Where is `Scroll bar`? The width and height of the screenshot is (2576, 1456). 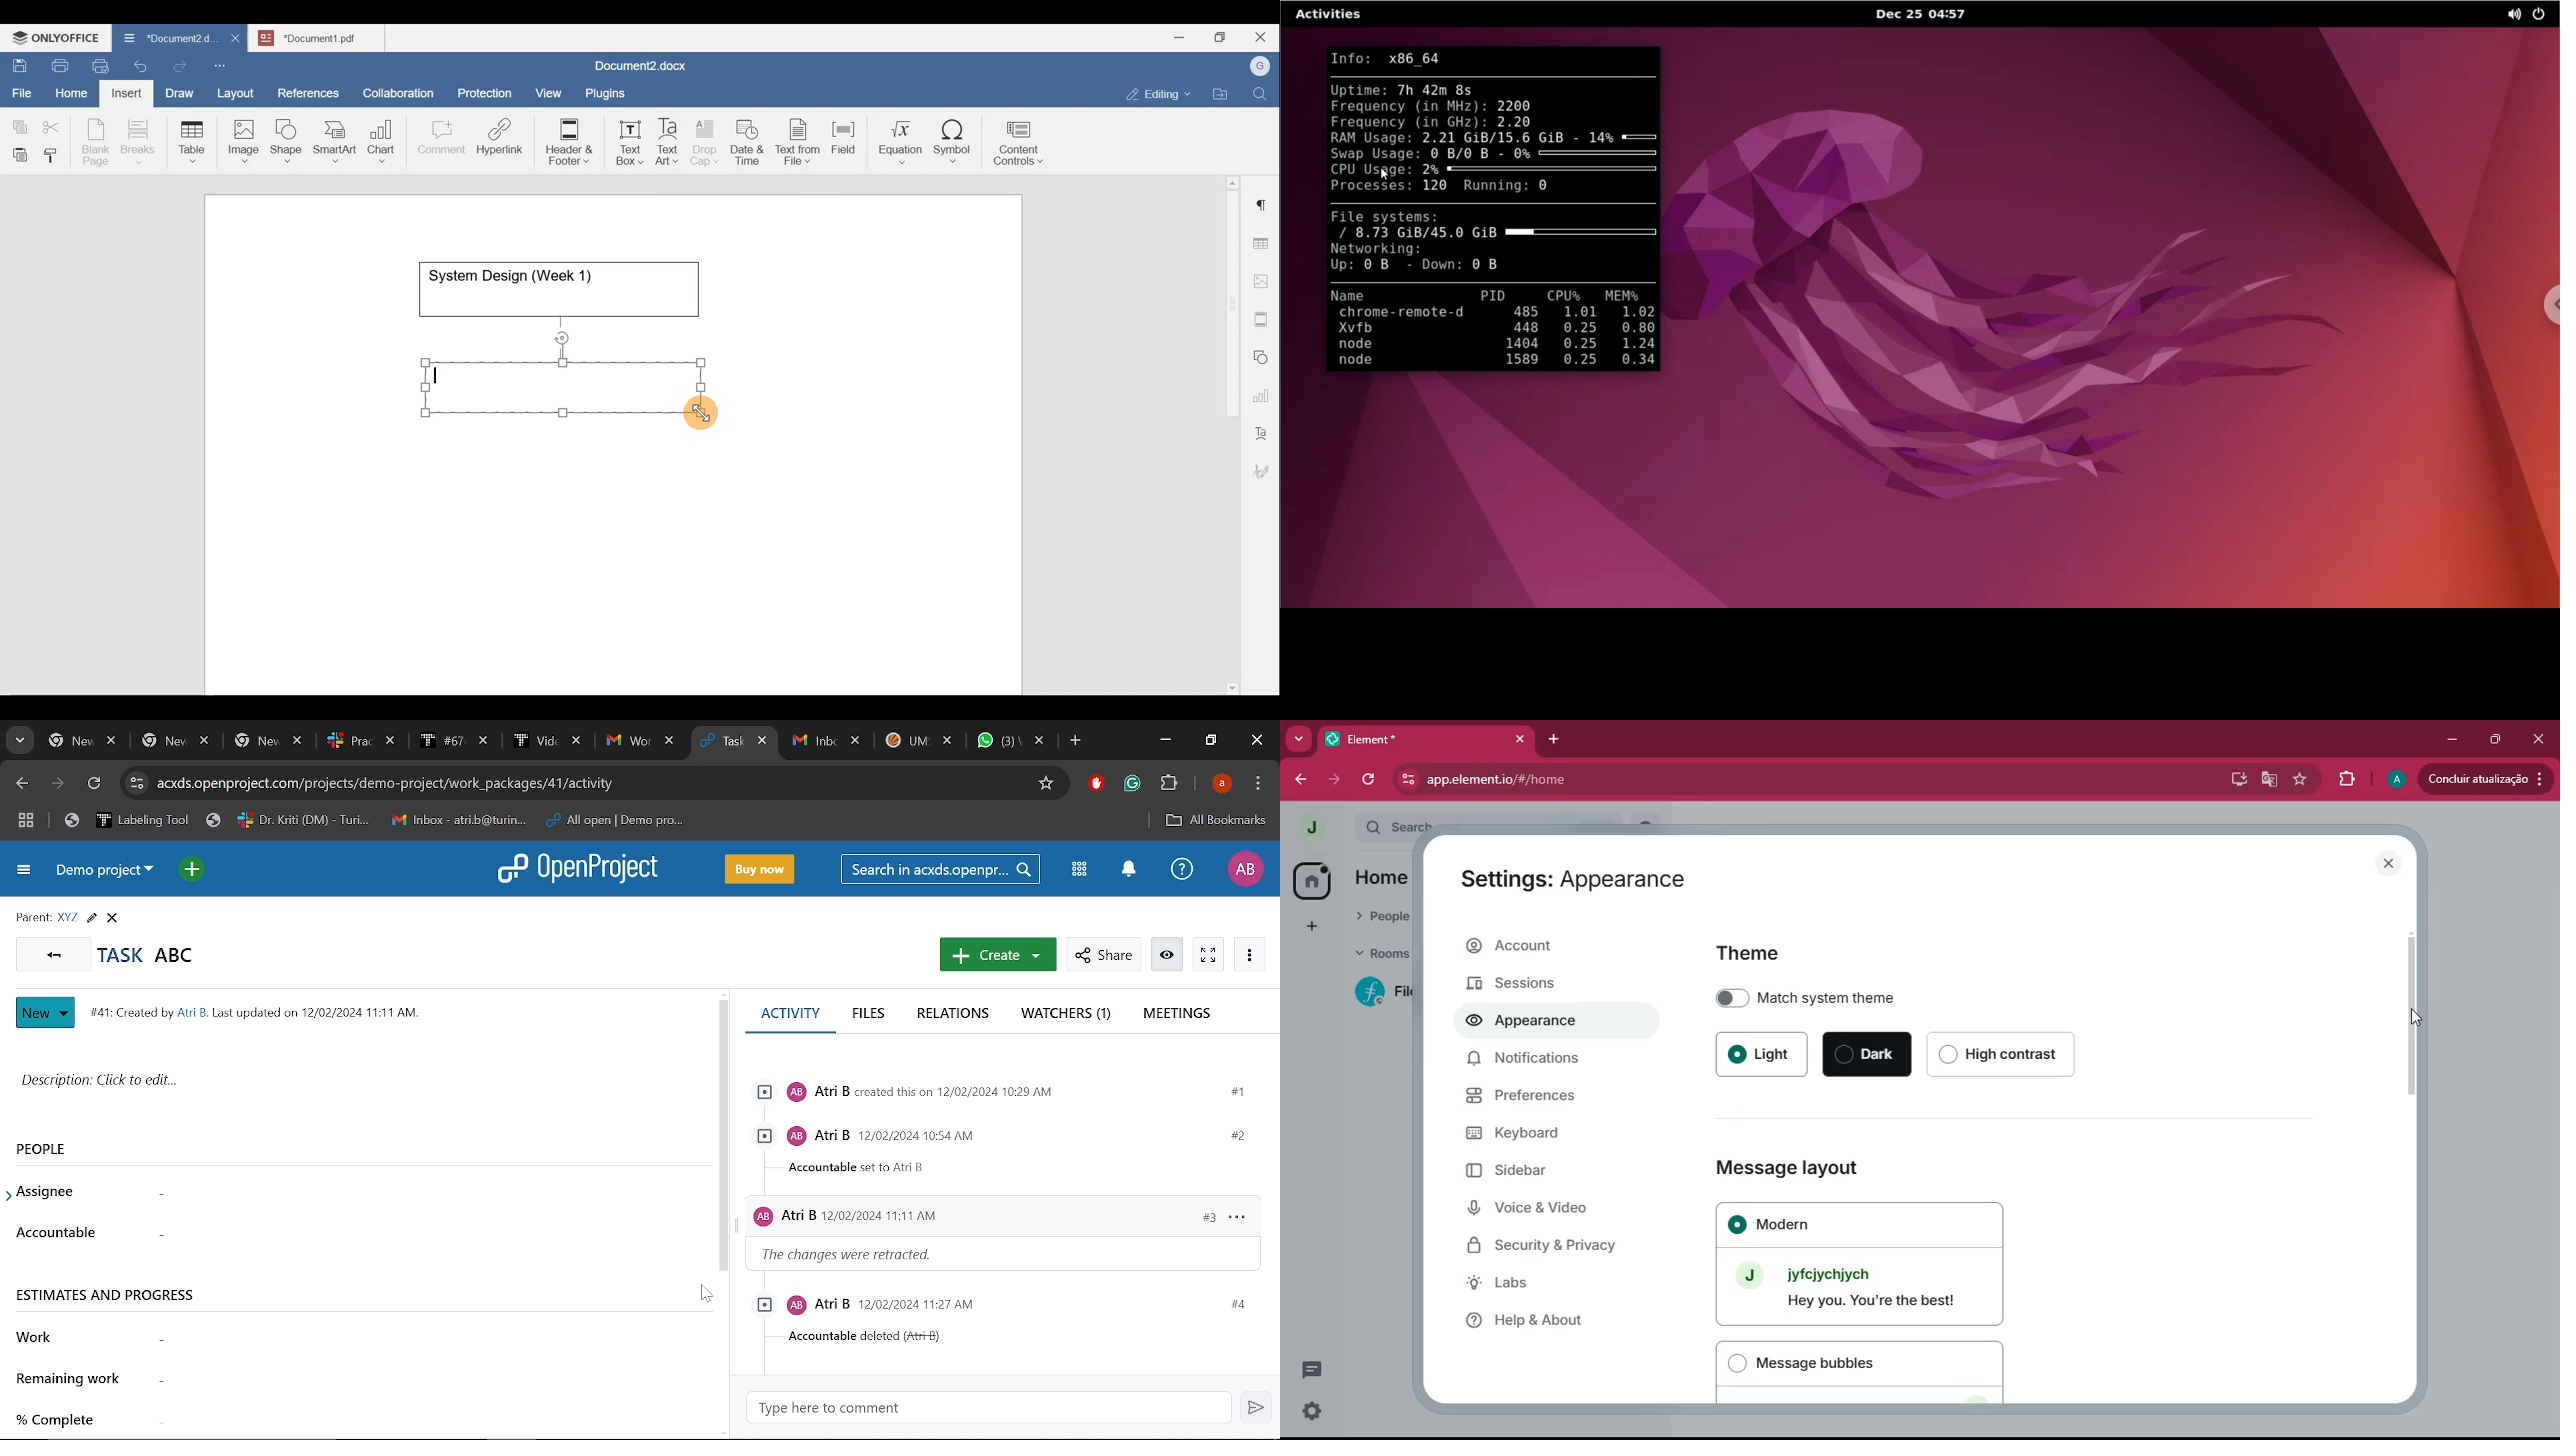 Scroll bar is located at coordinates (1227, 433).